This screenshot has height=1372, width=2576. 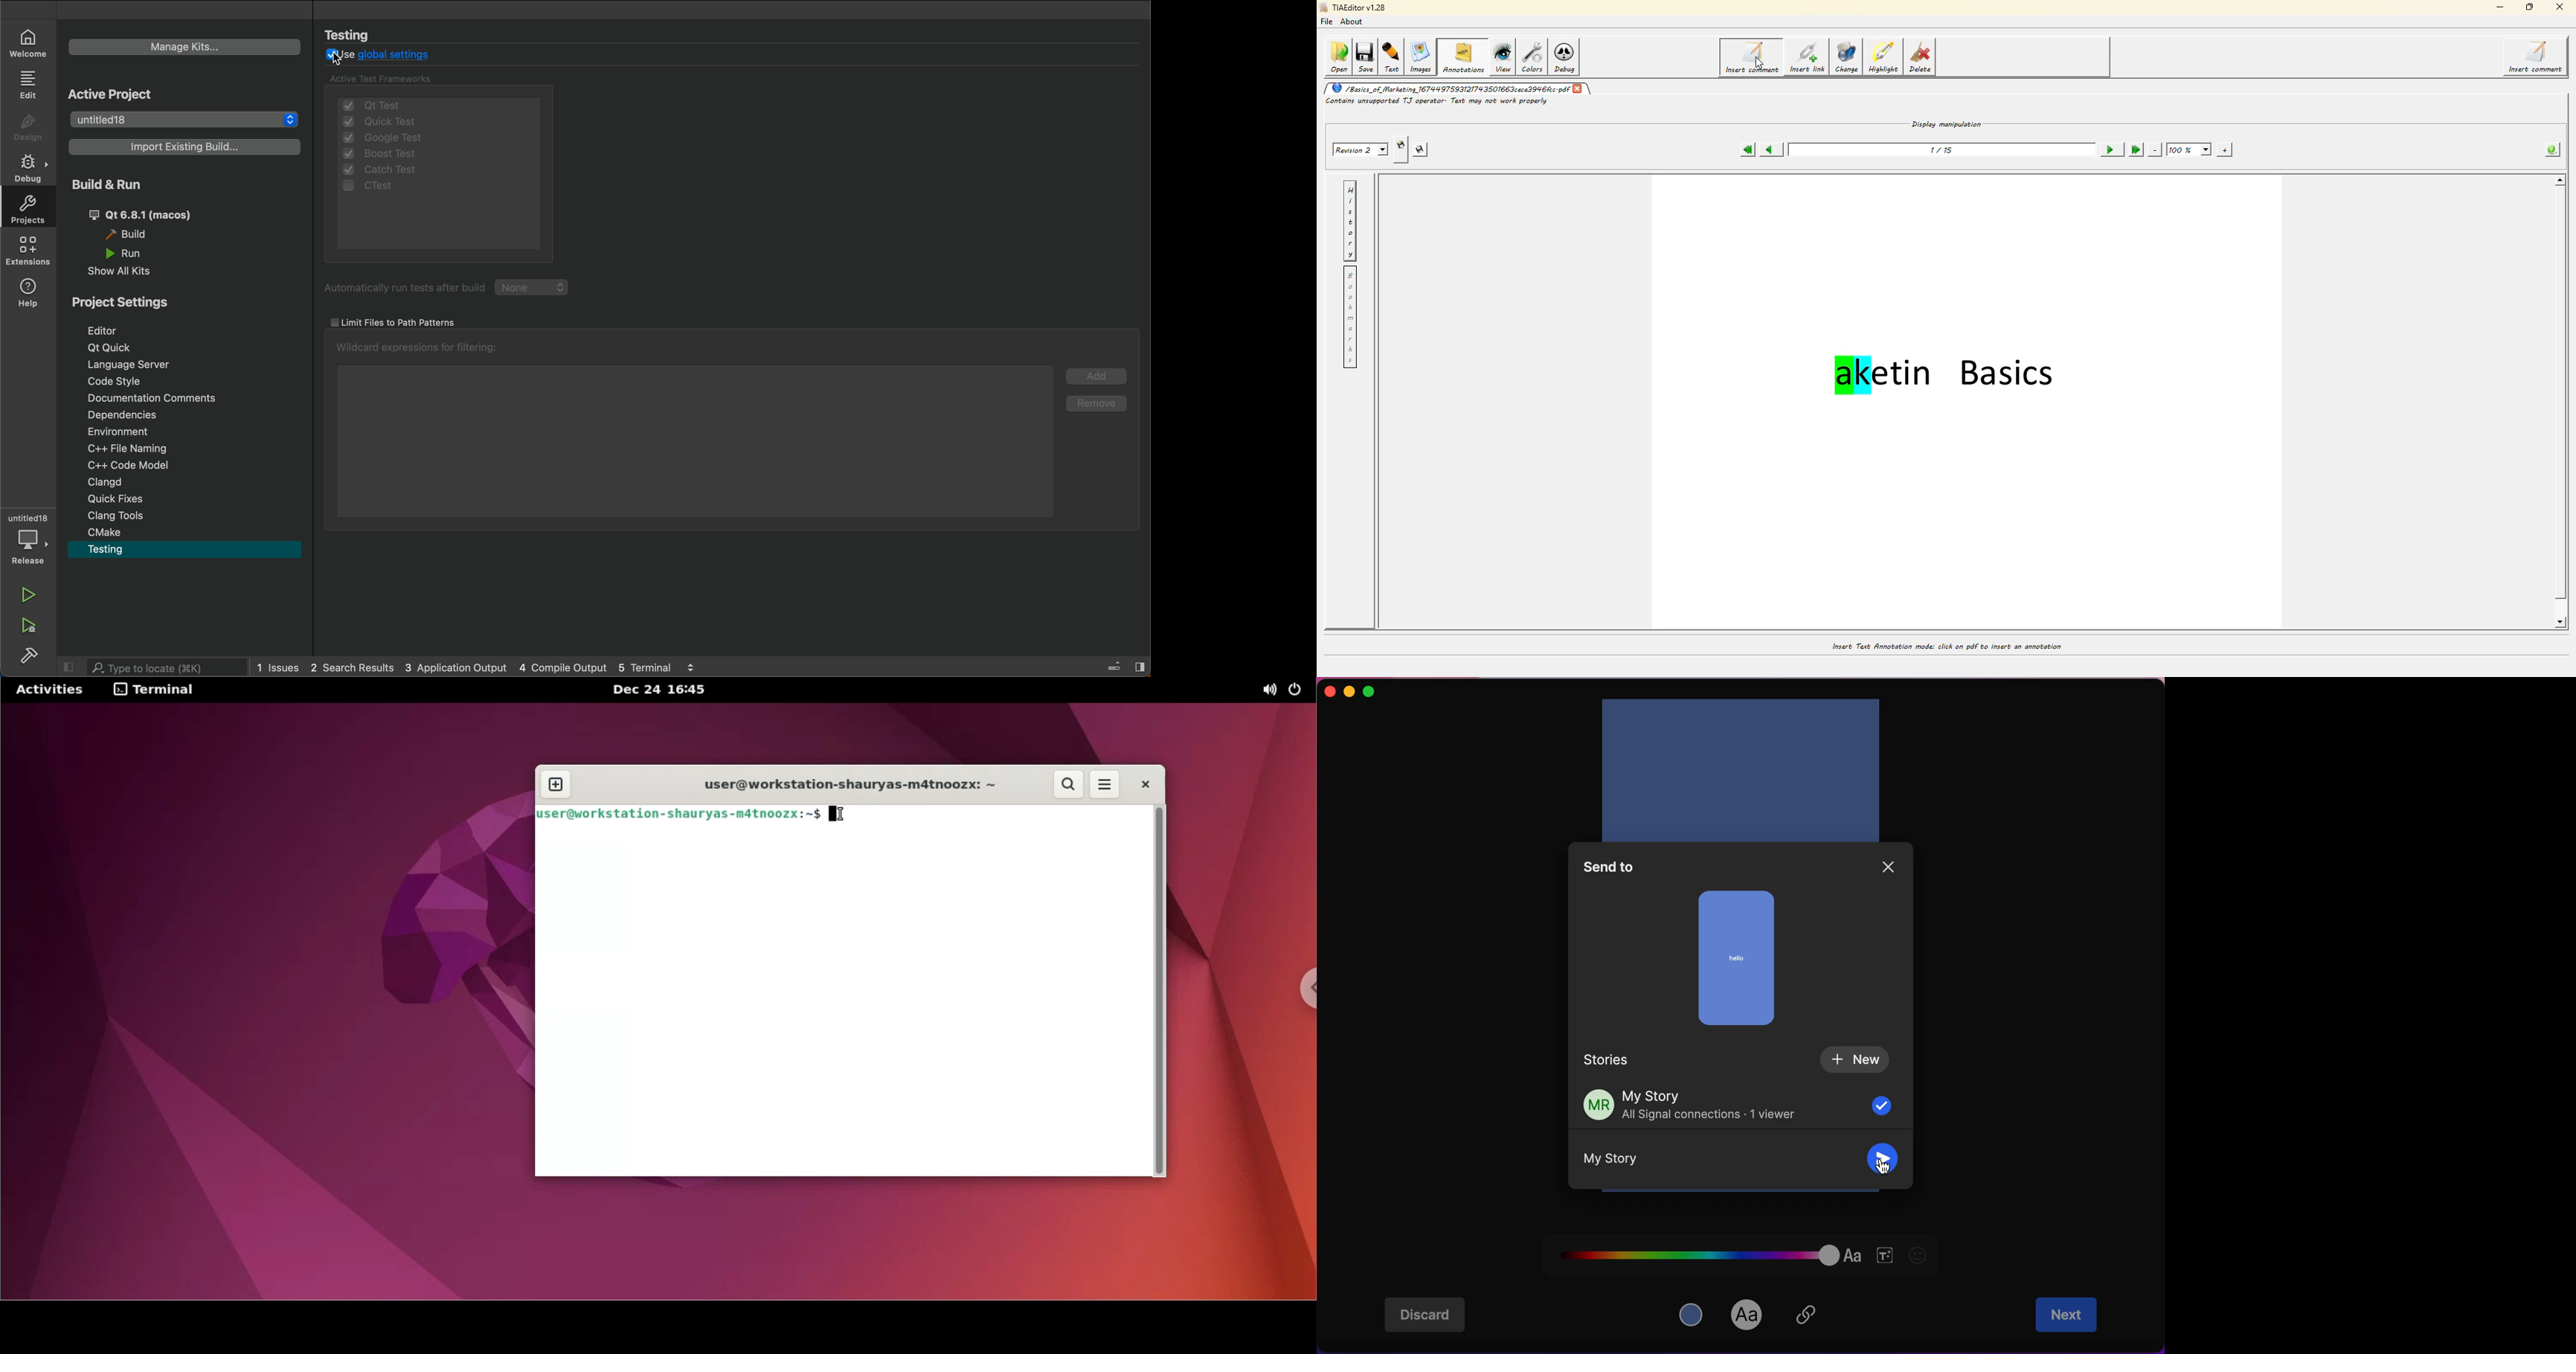 I want to click on stories, so click(x=1608, y=1061).